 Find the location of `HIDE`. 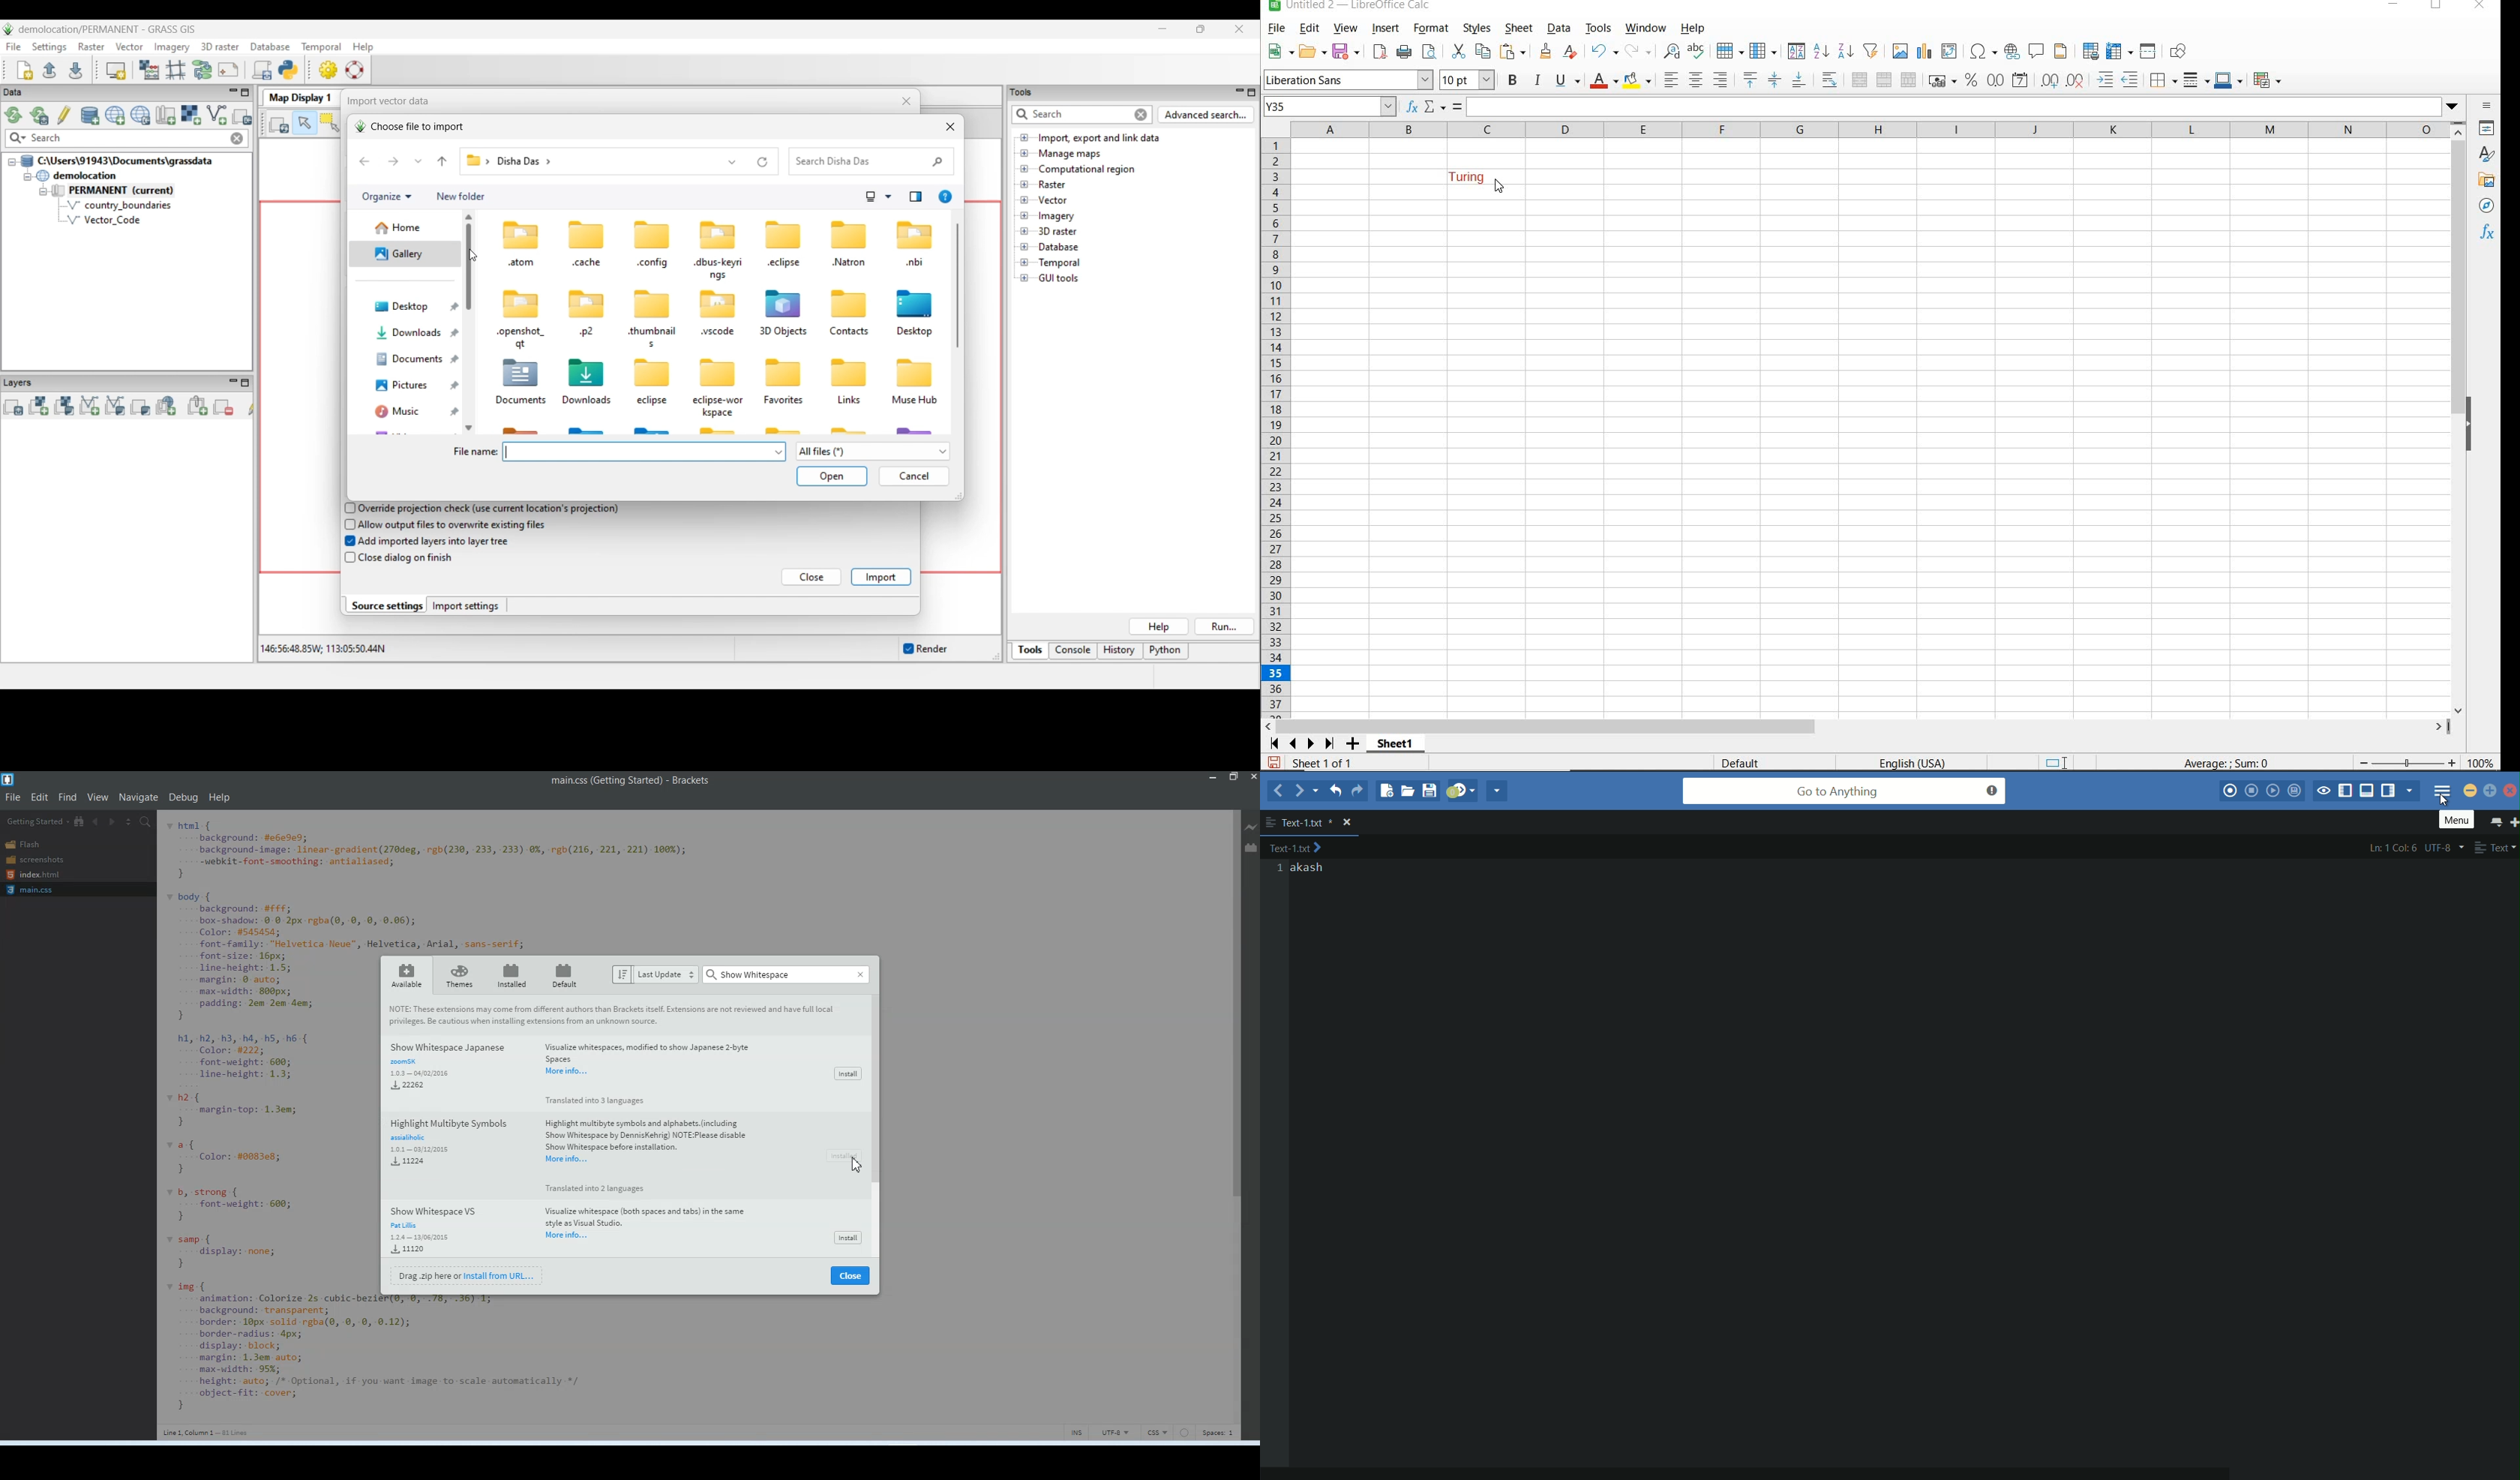

HIDE is located at coordinates (2472, 427).